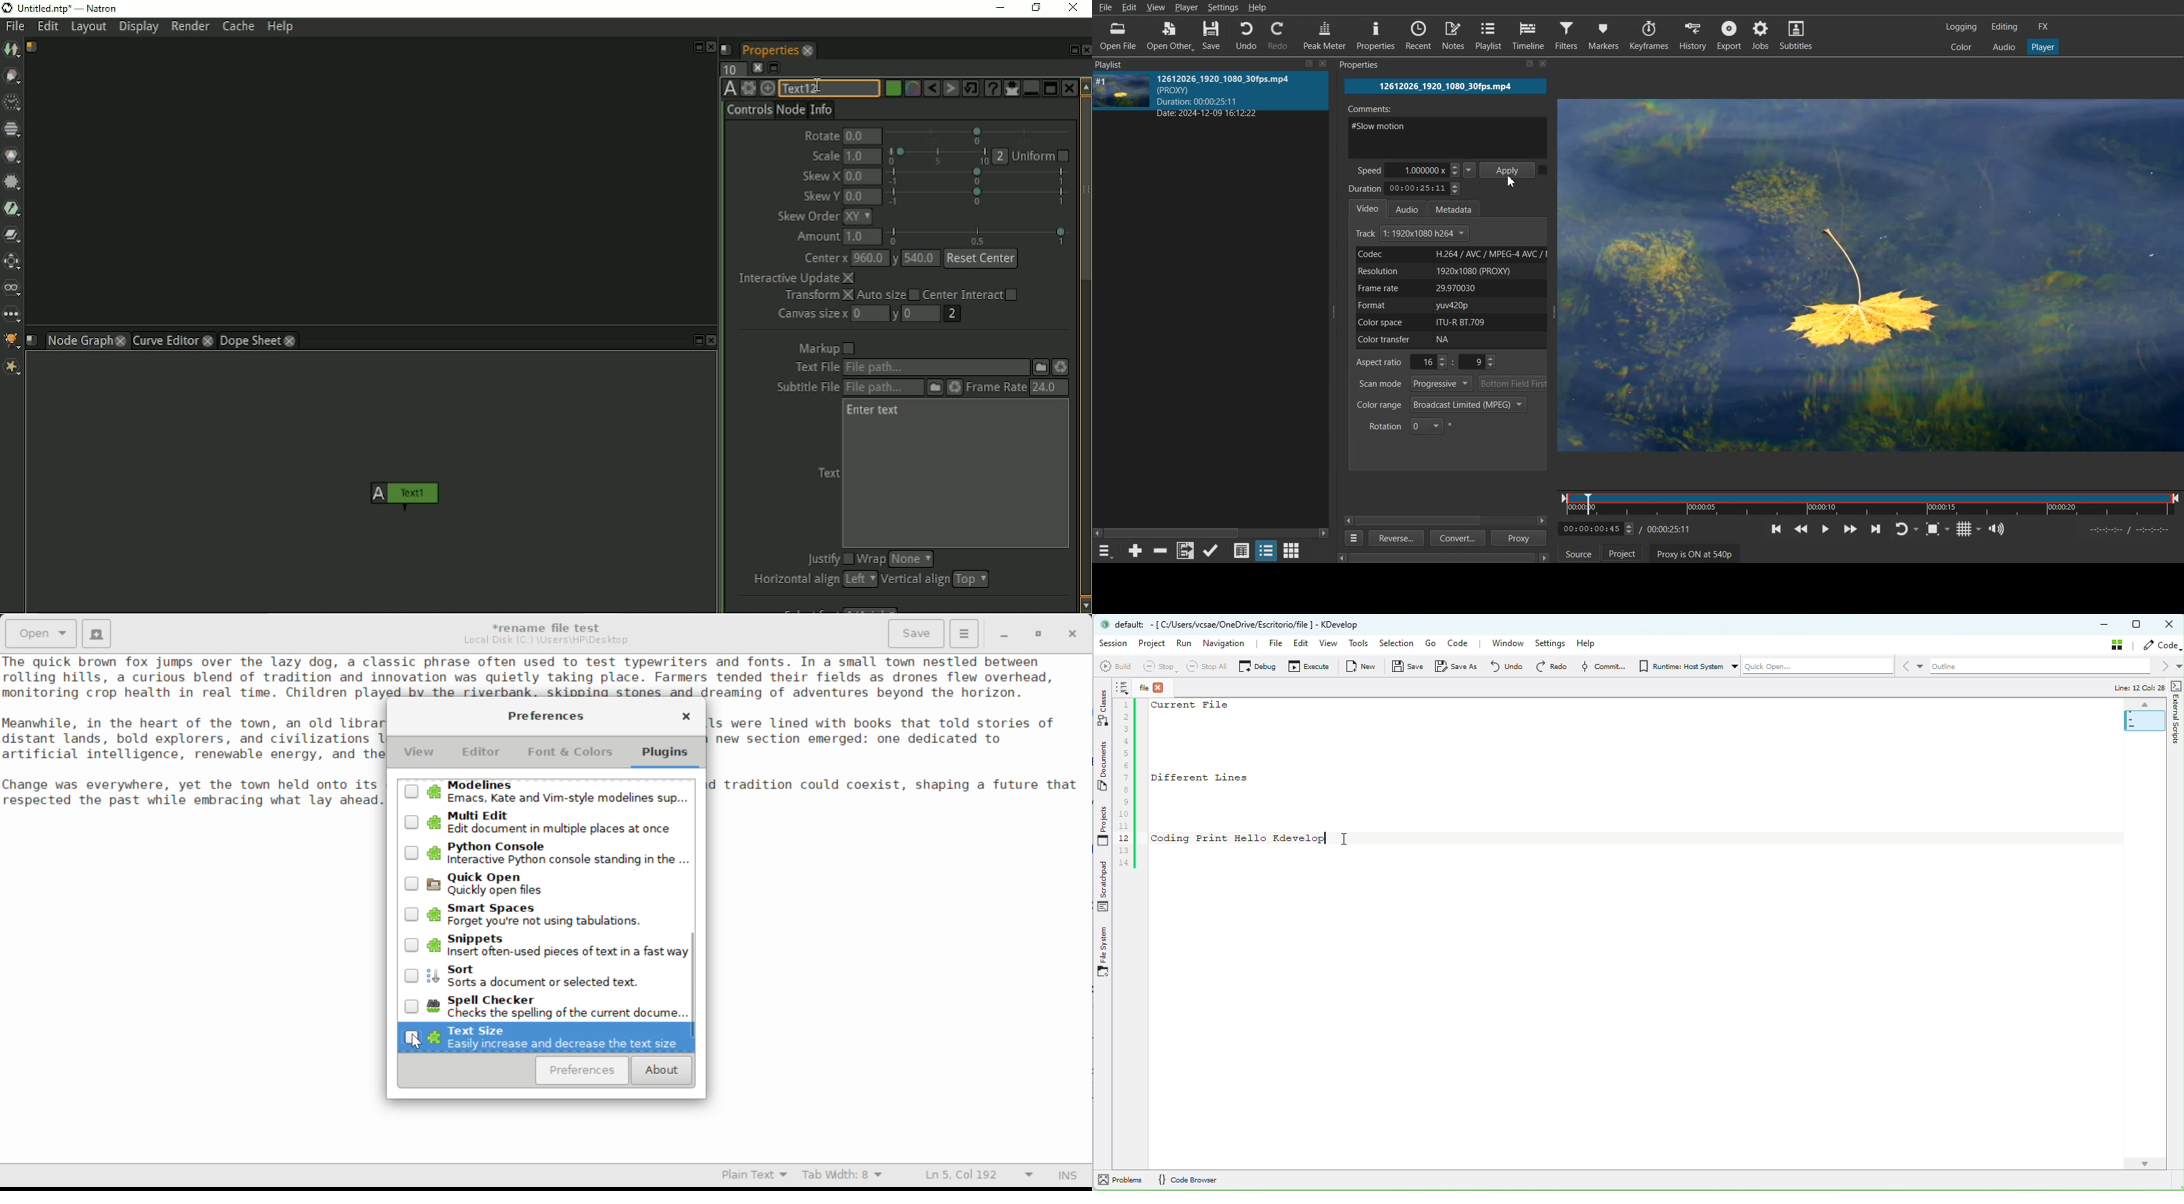 The image size is (2184, 1204). I want to click on Audio, so click(2003, 47).